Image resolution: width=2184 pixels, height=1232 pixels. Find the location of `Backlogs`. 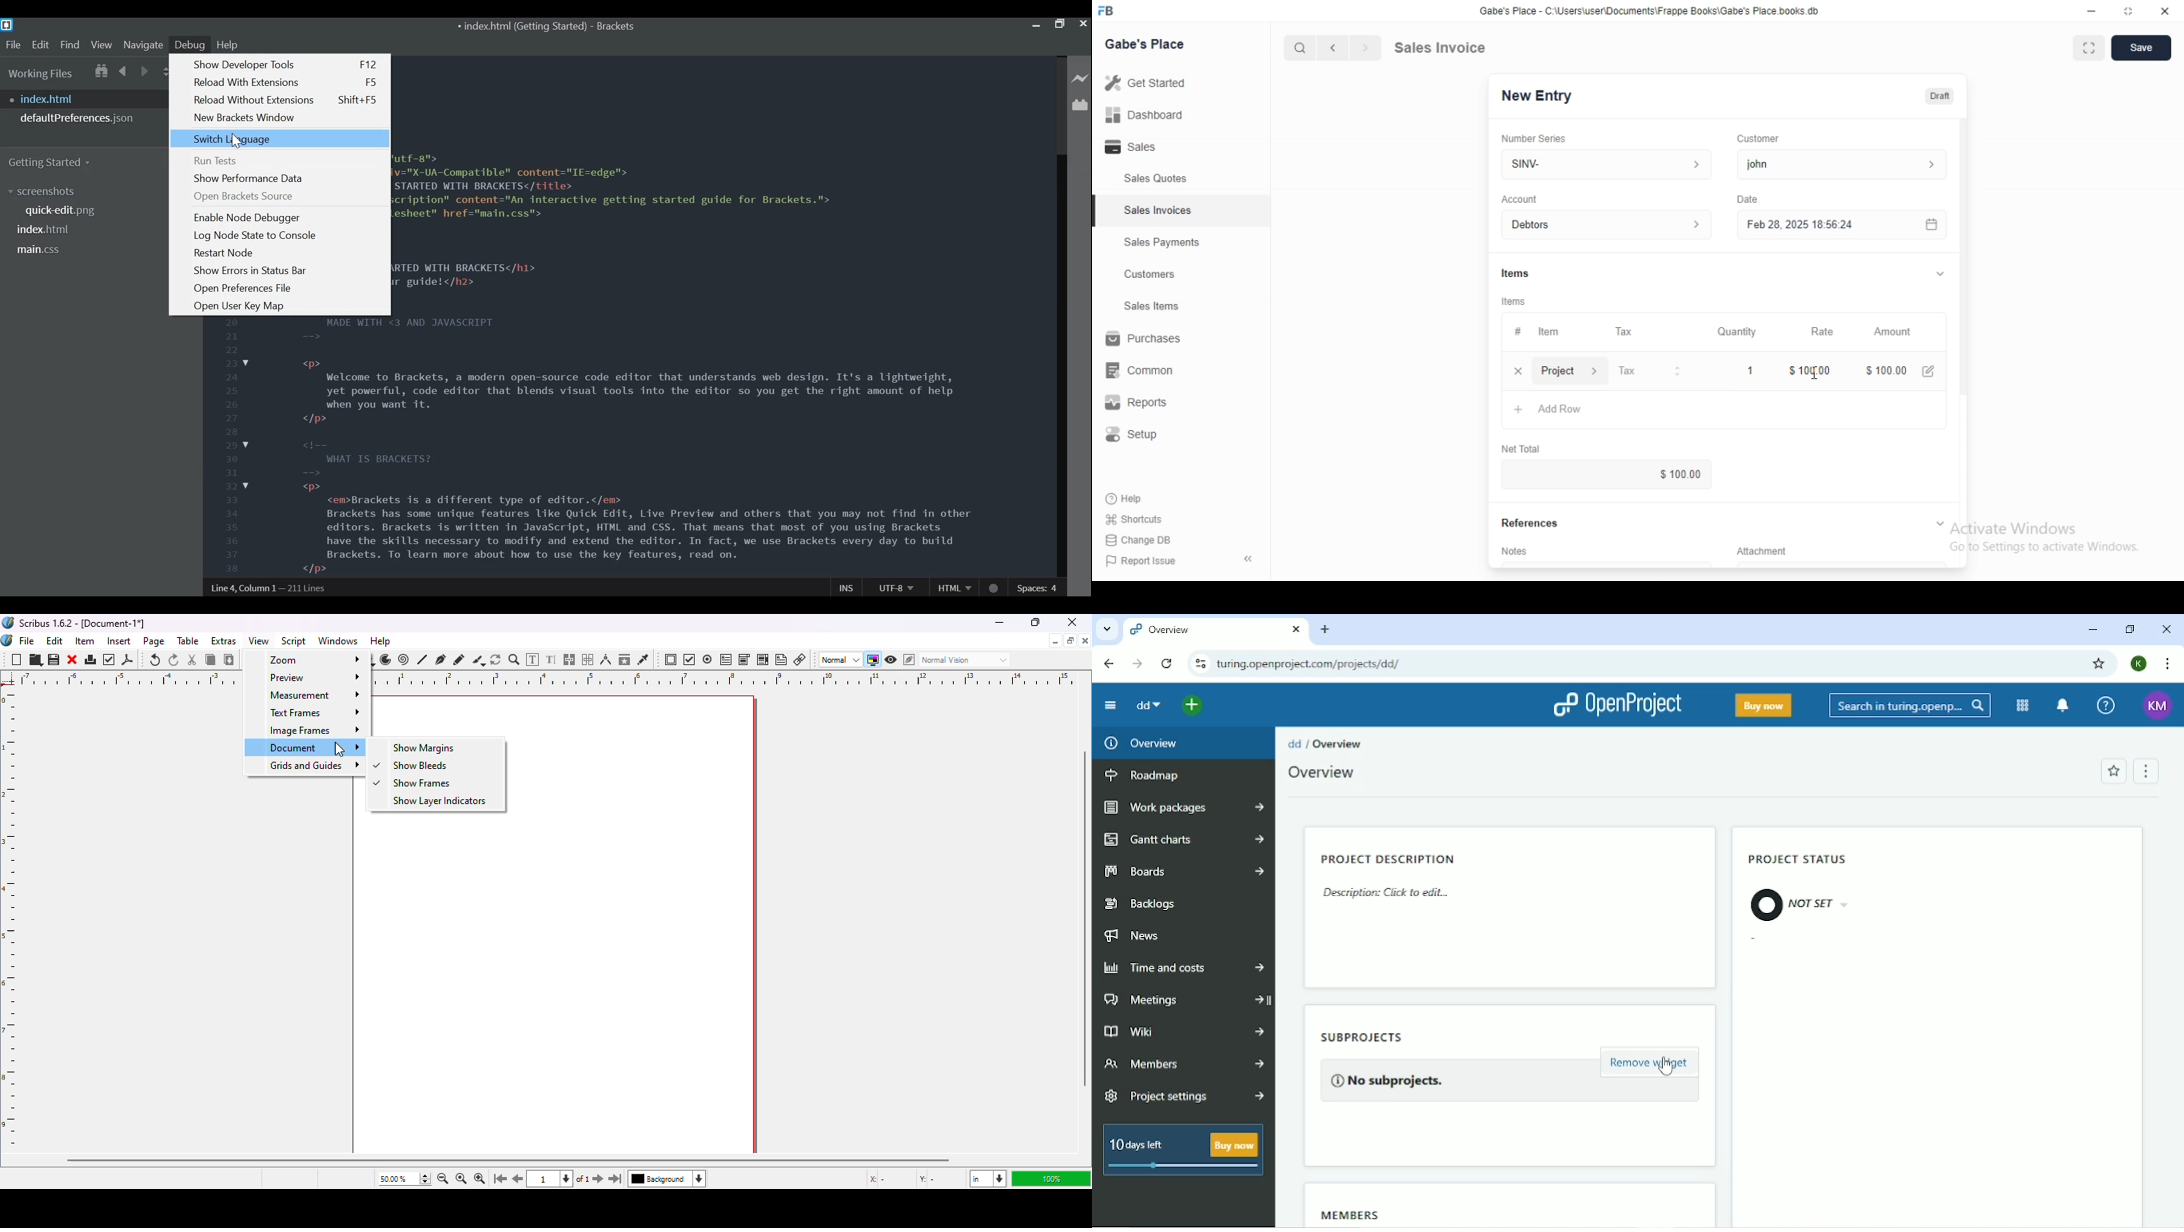

Backlogs is located at coordinates (1143, 904).